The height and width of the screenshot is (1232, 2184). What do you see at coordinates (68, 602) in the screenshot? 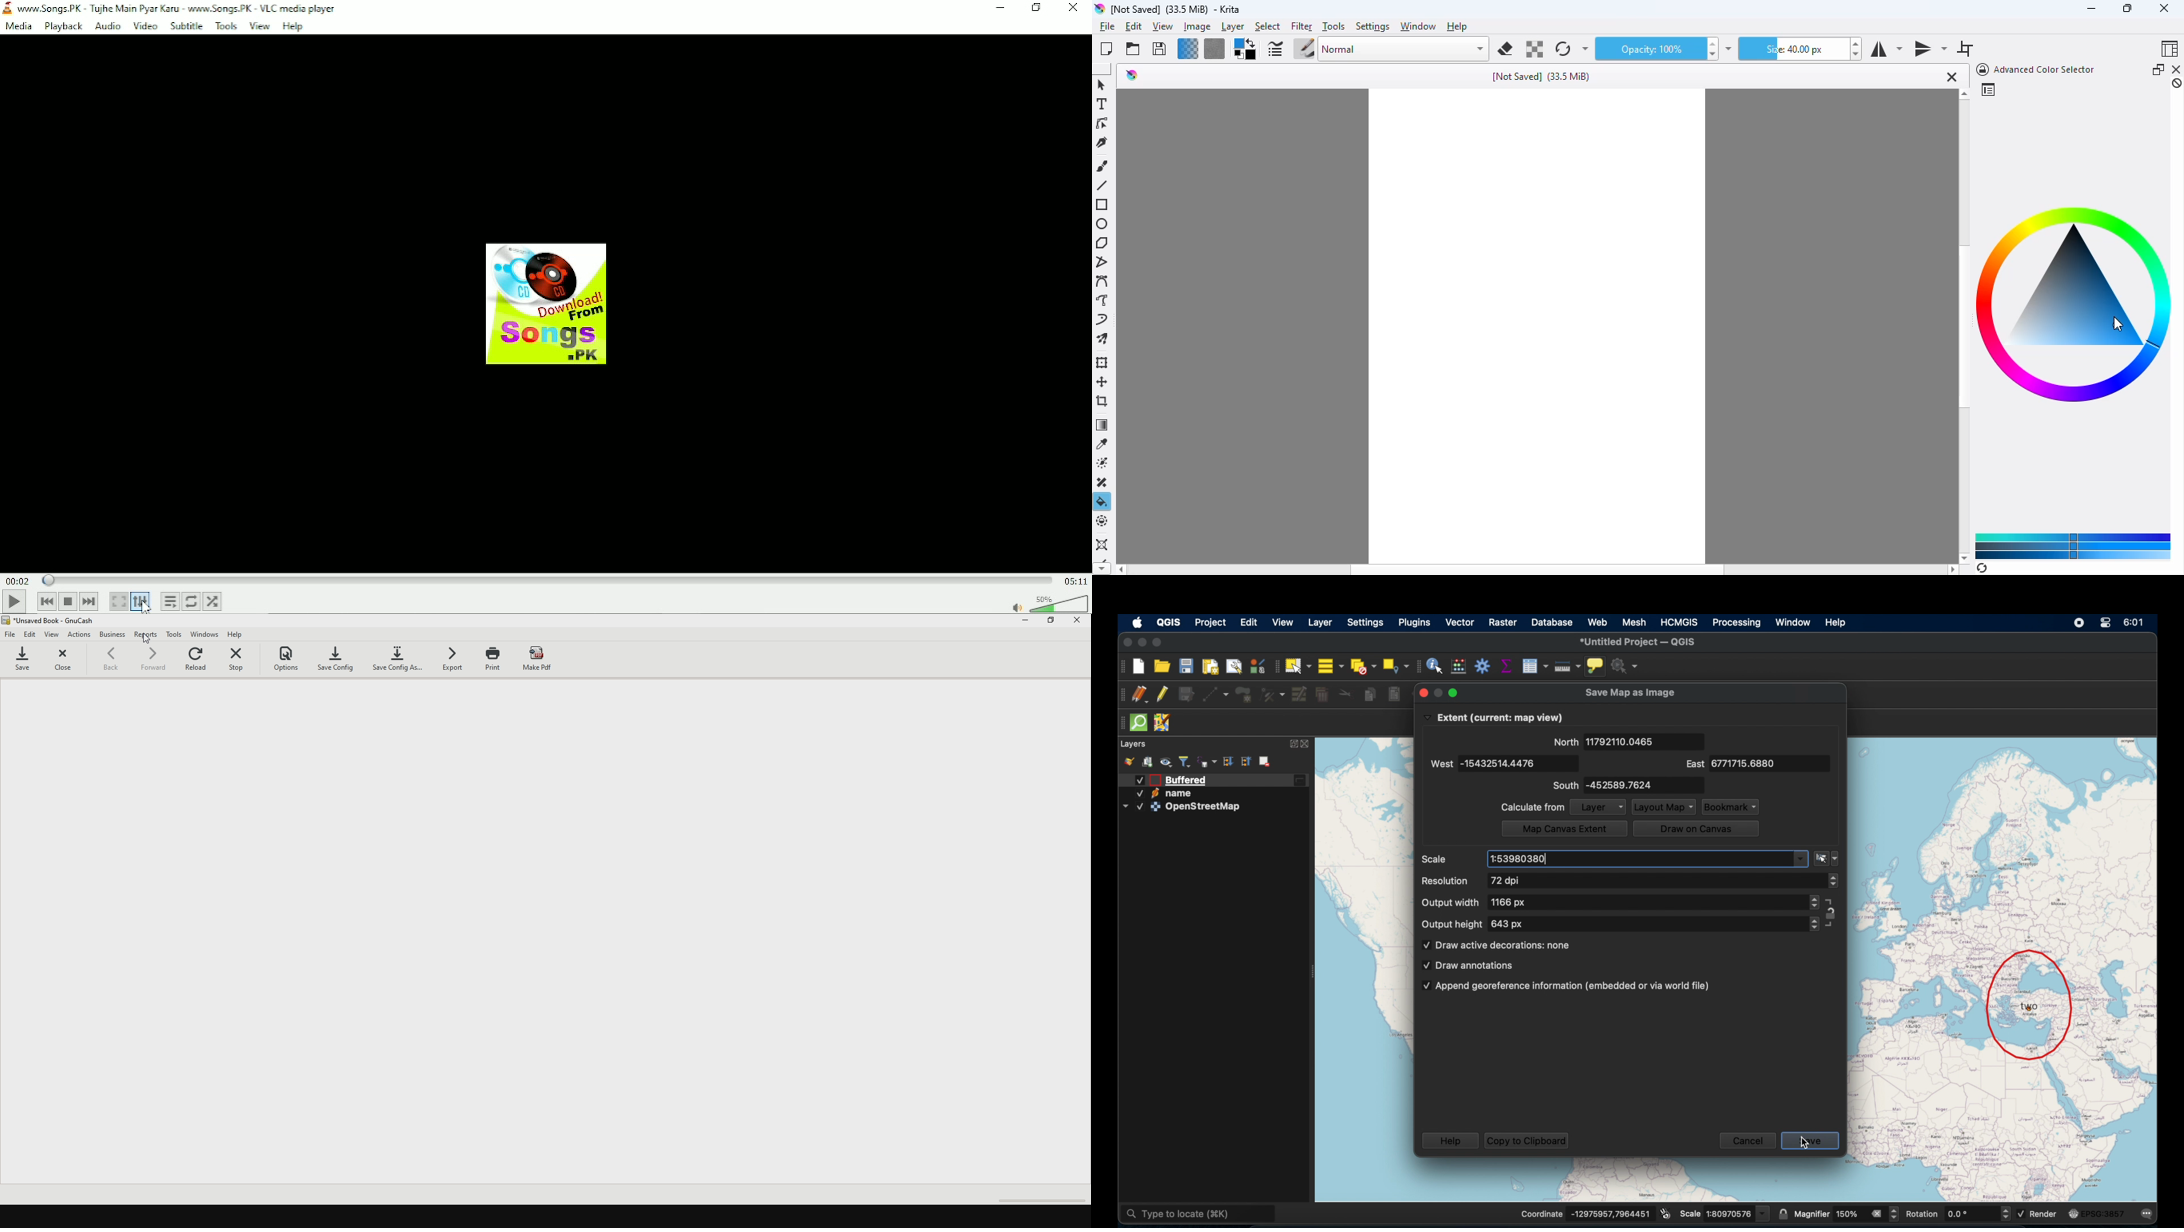
I see `Stop playlist` at bounding box center [68, 602].